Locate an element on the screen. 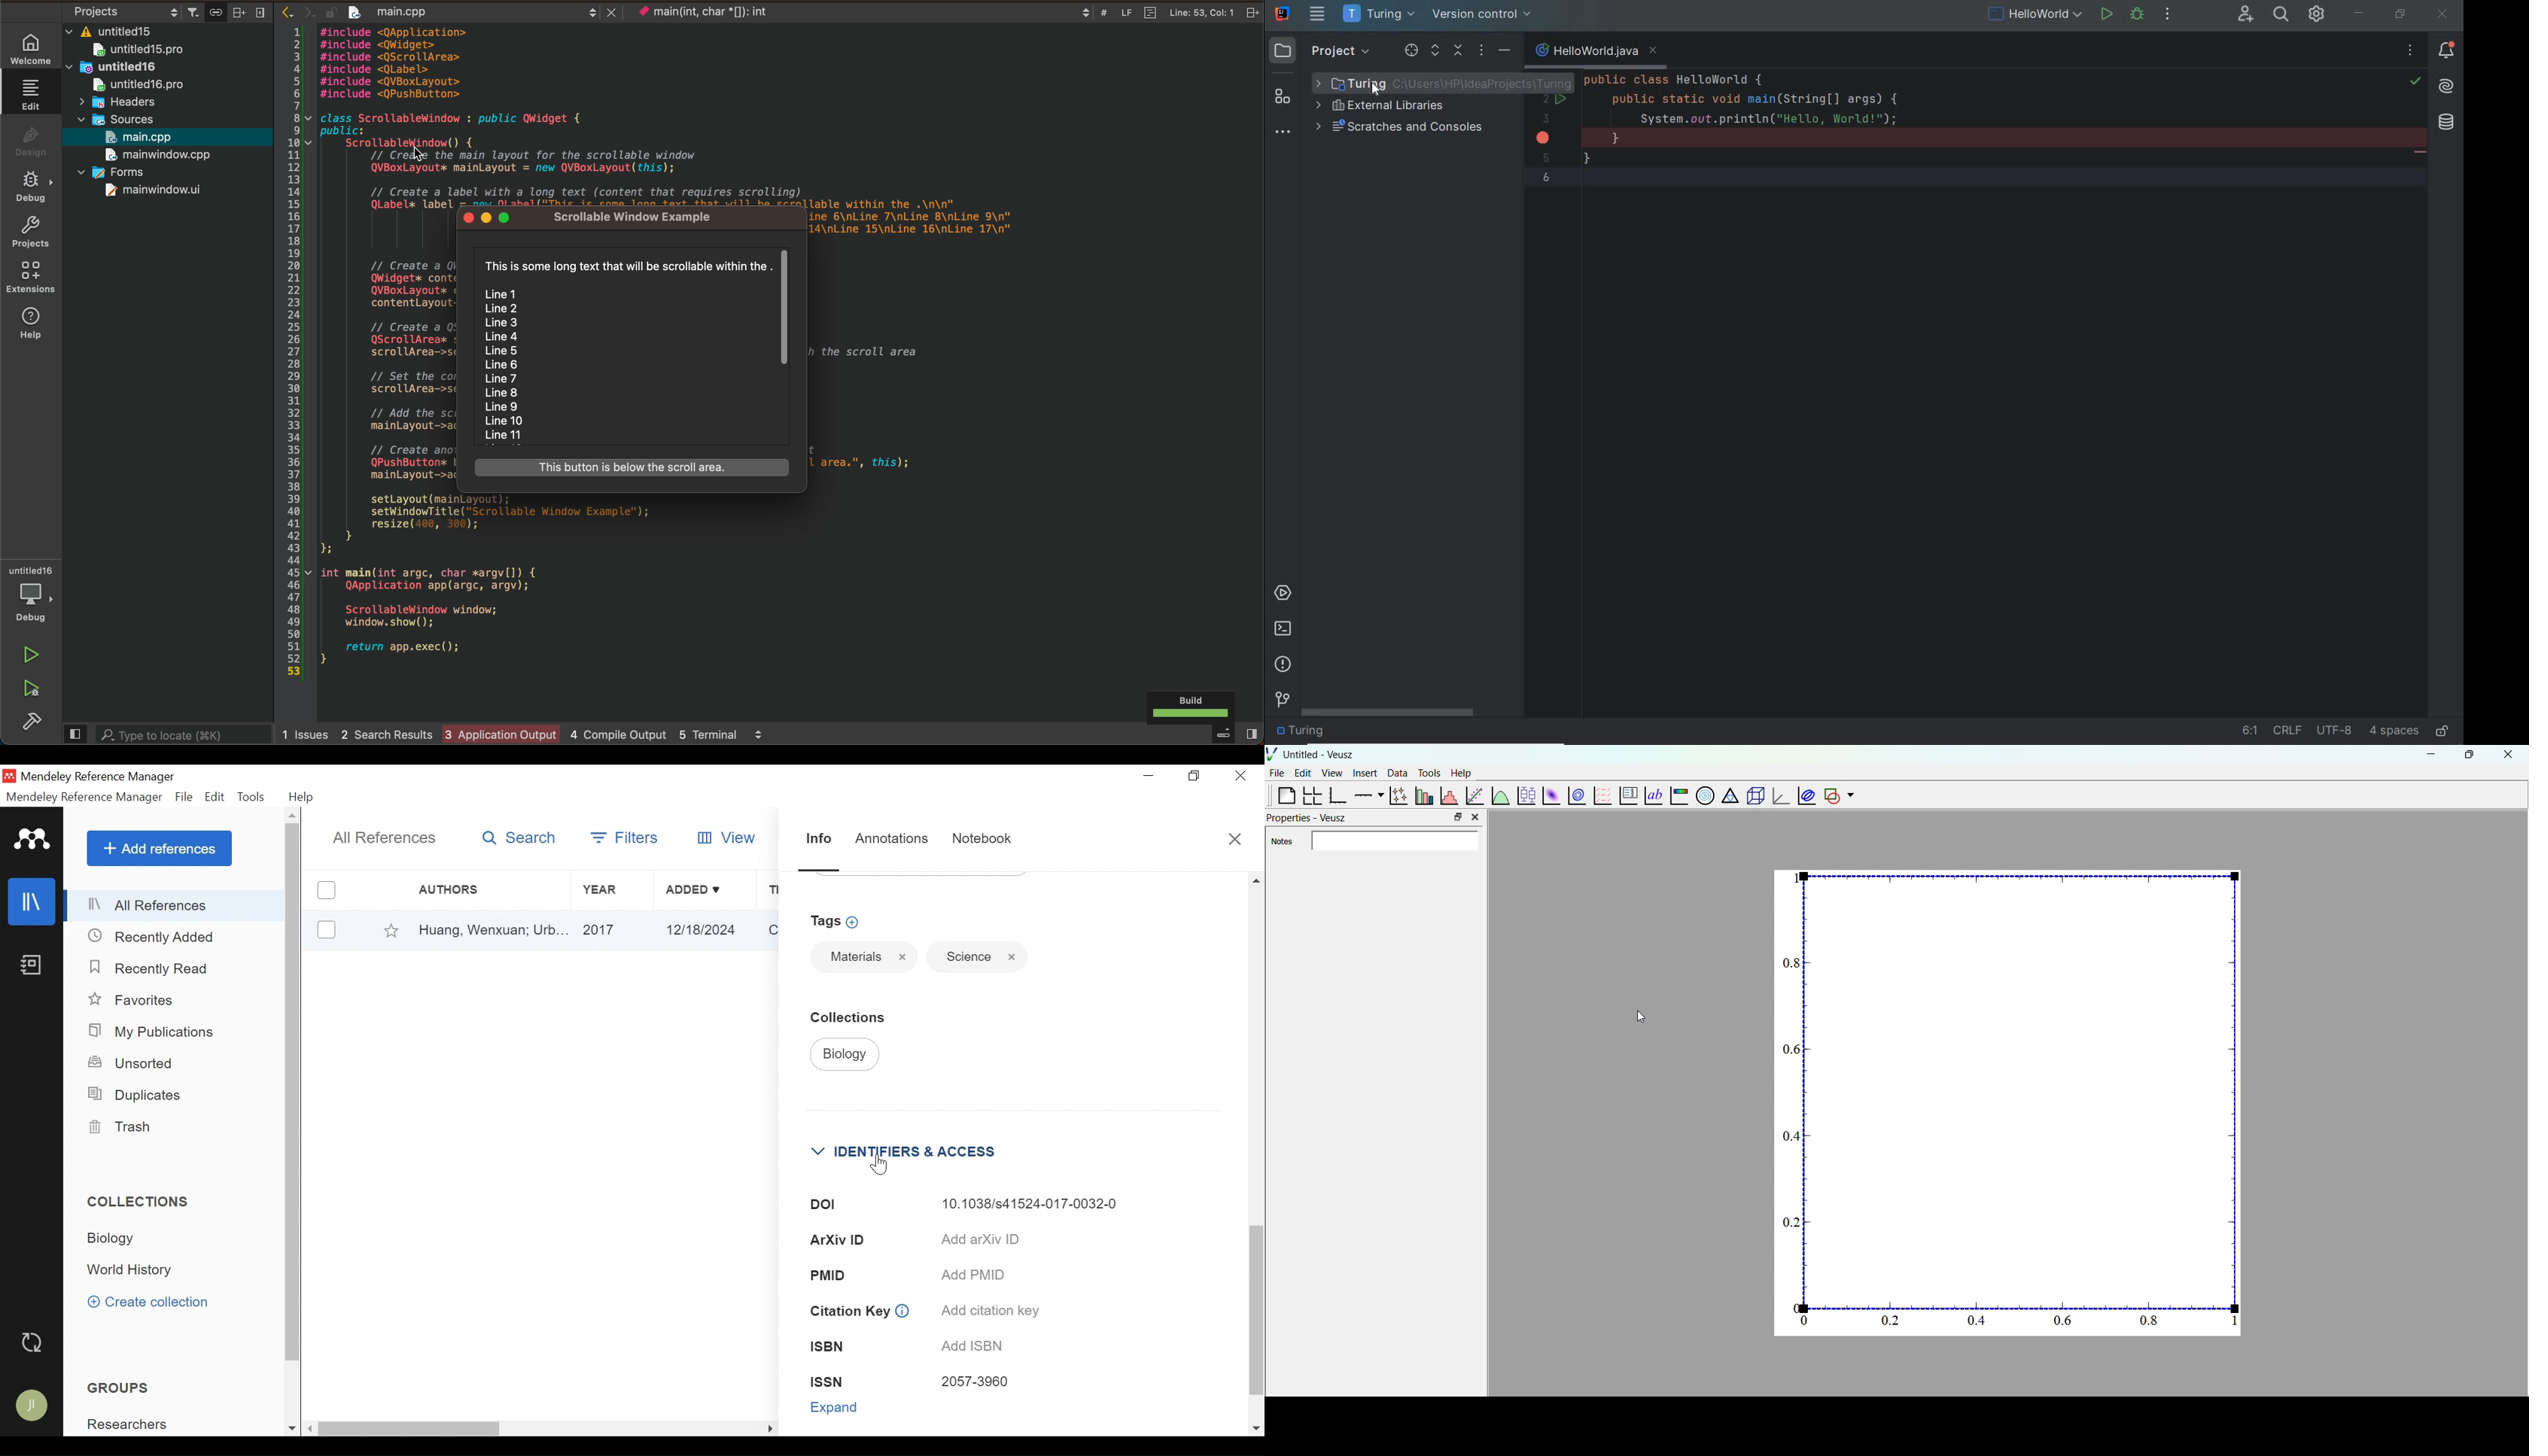  Scroll up is located at coordinates (294, 816).